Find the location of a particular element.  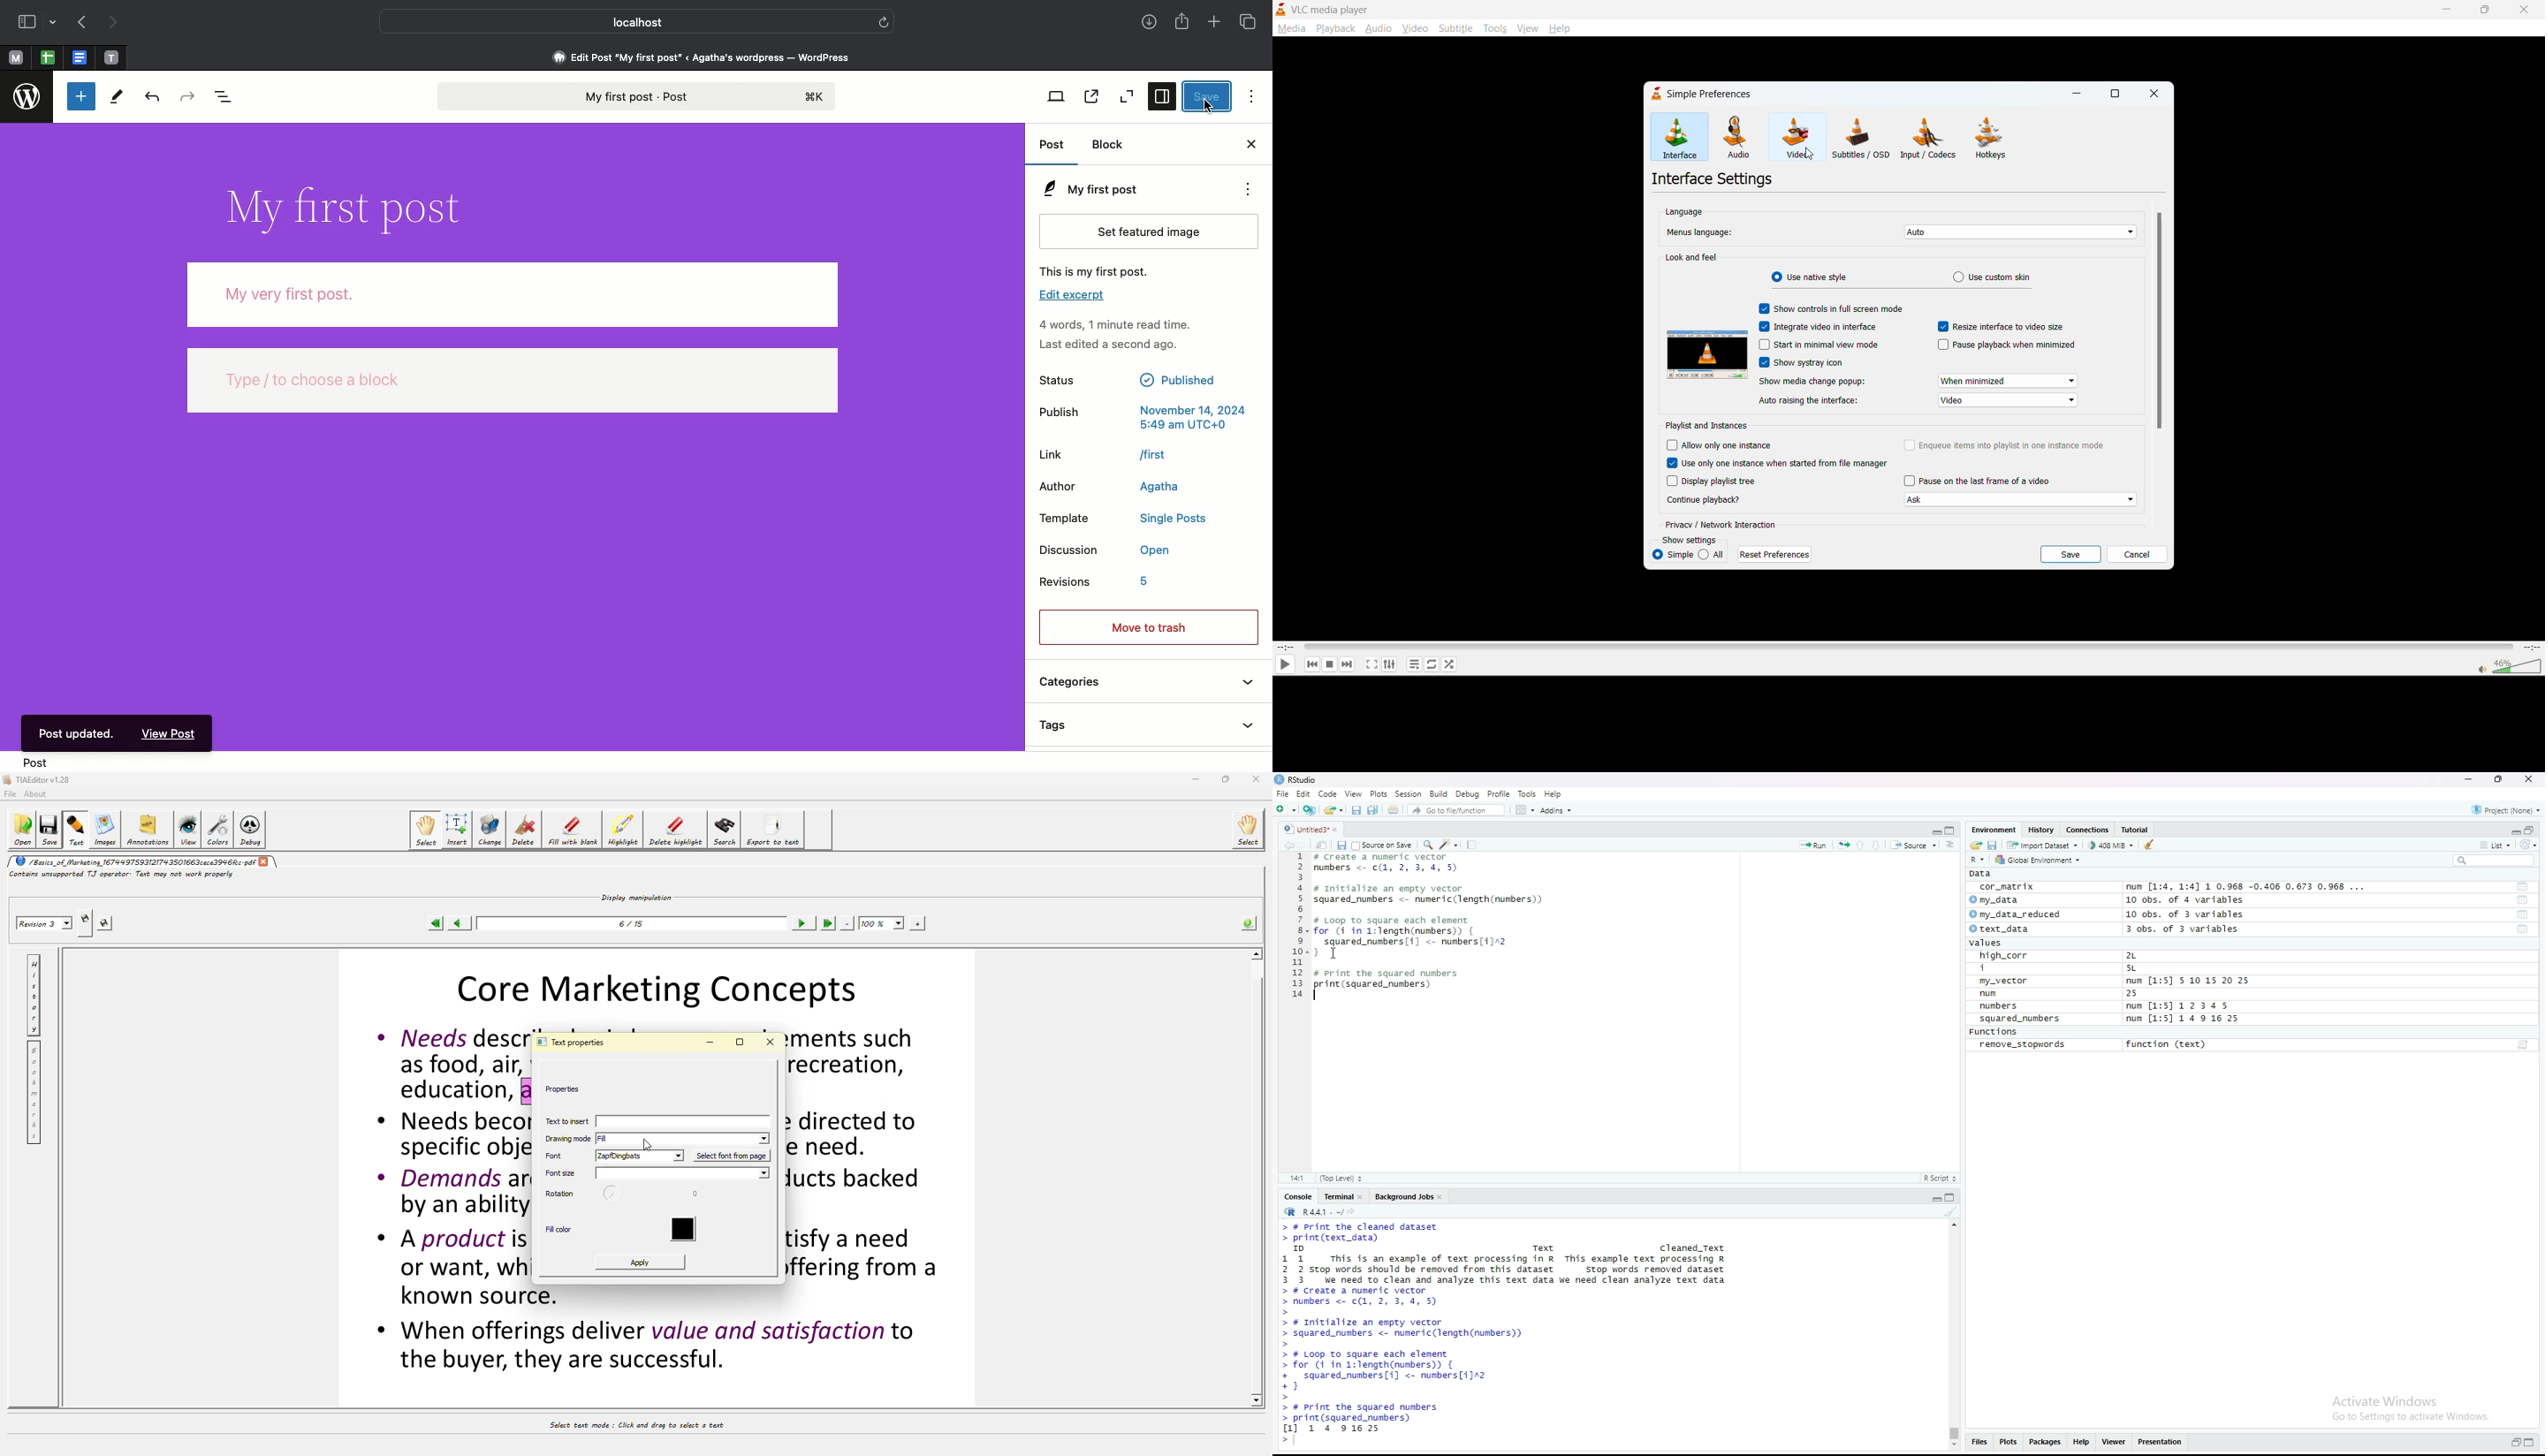

Undo is located at coordinates (150, 98).